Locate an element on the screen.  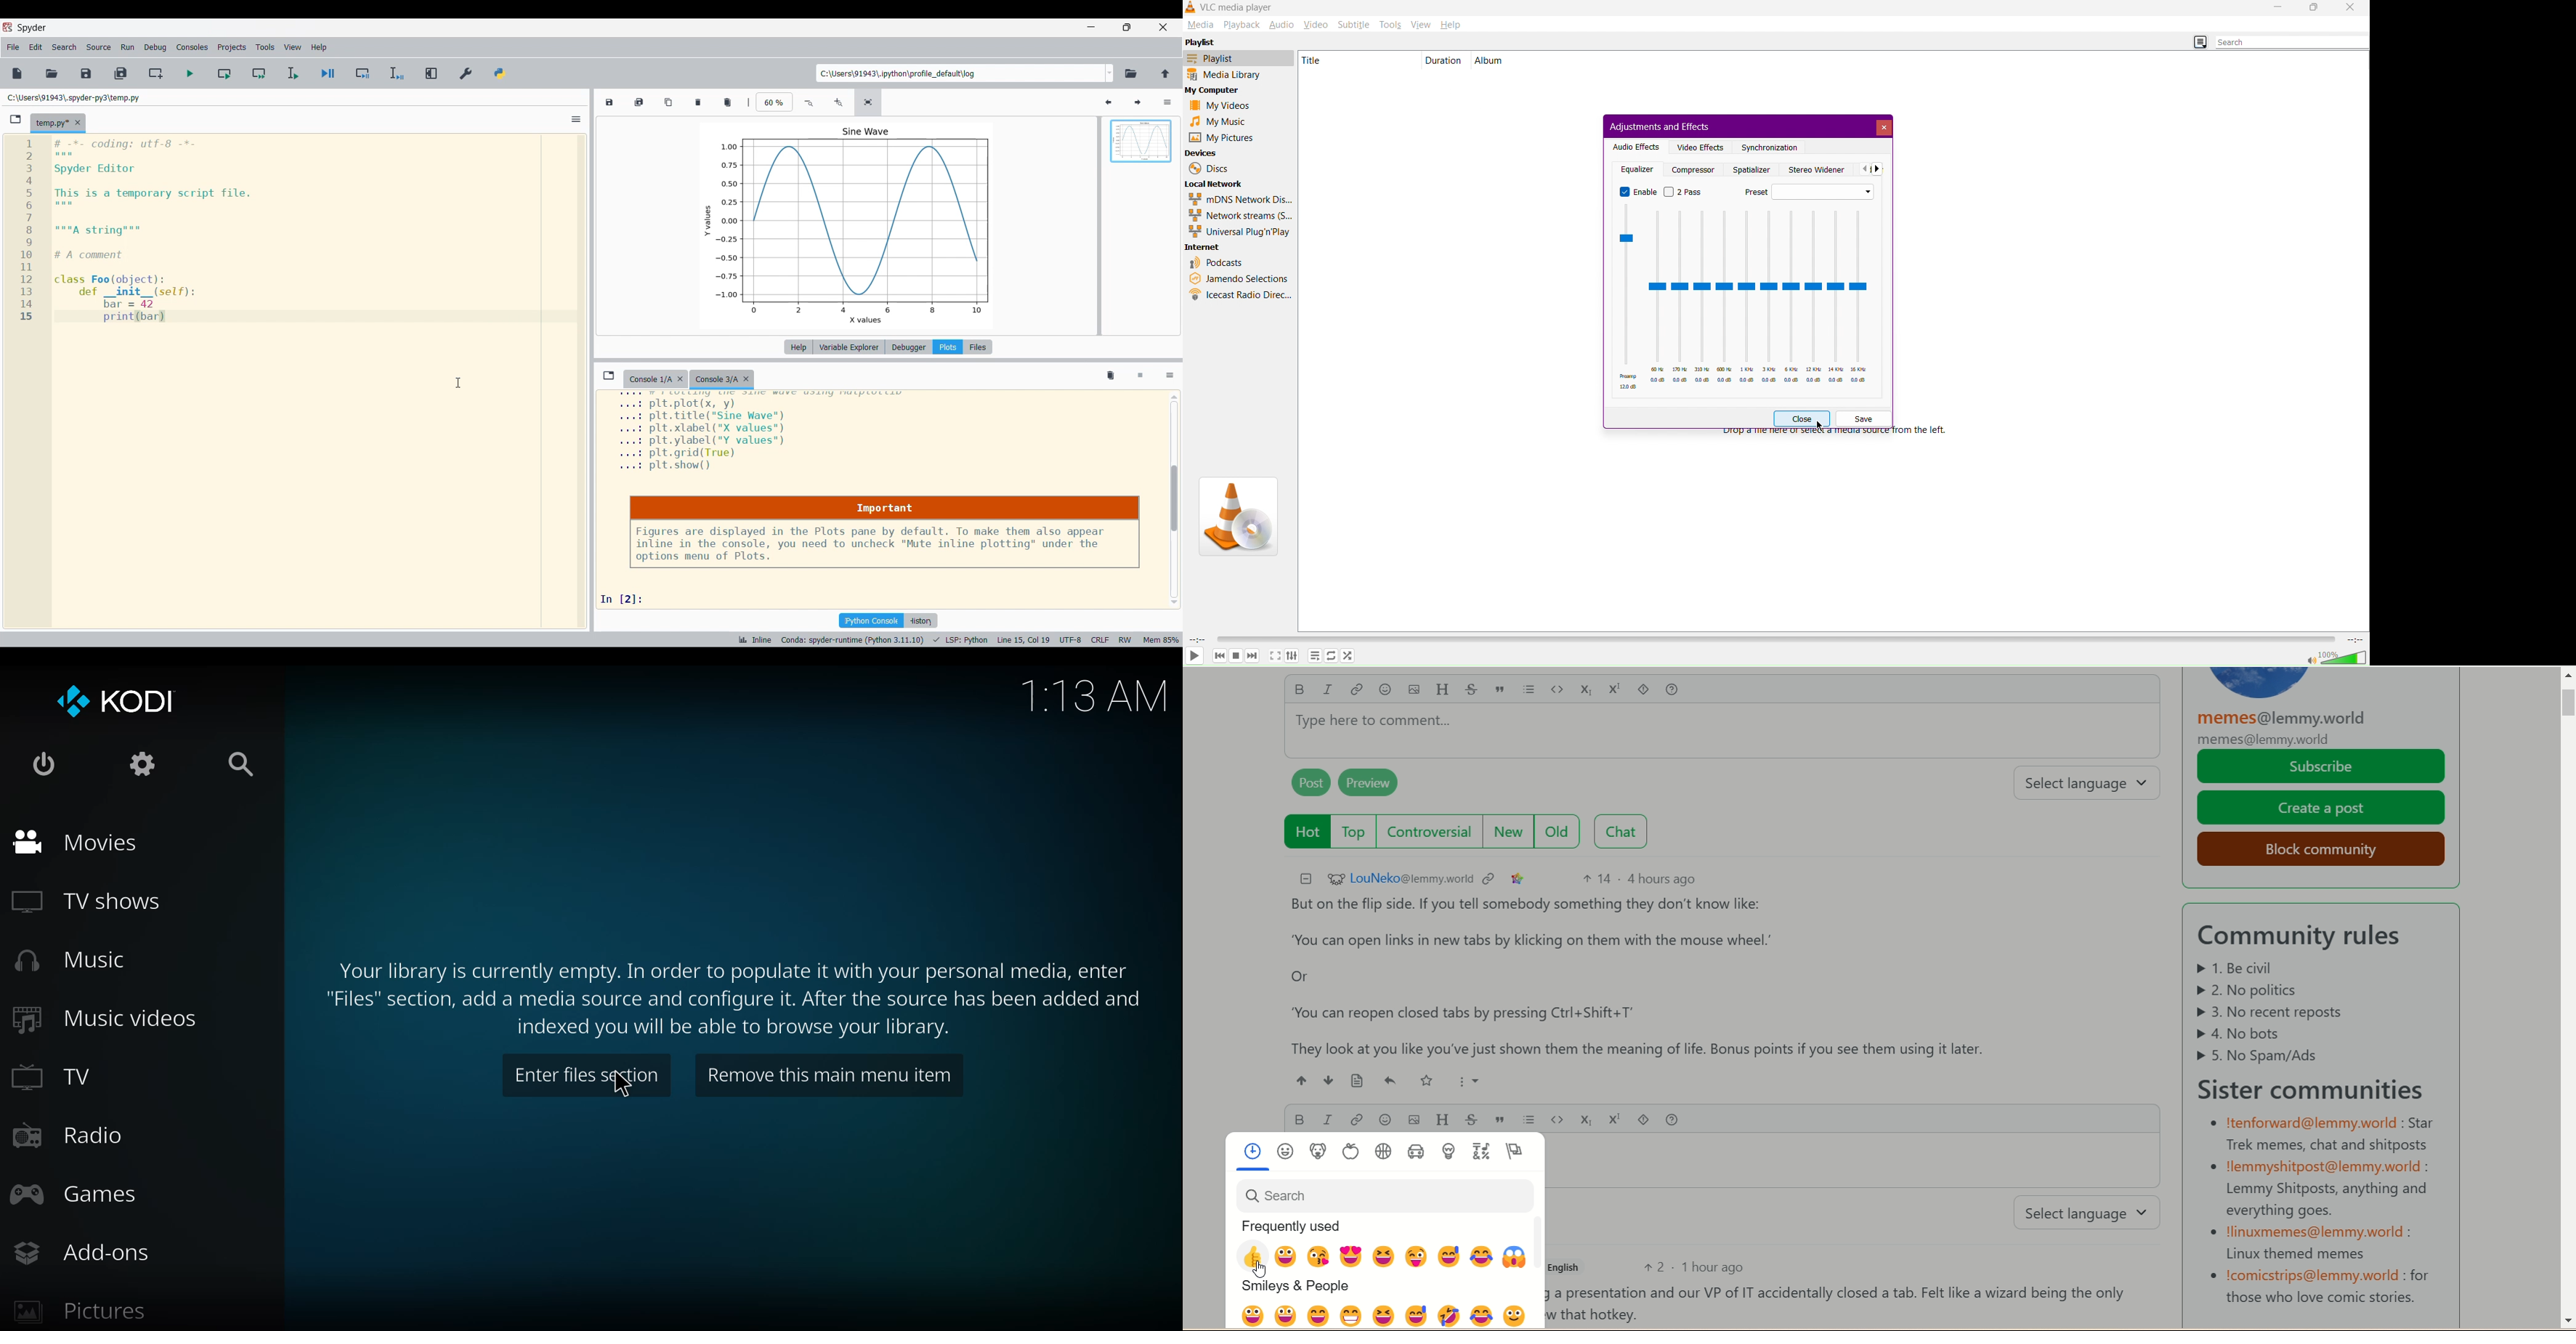
Universal Plug'n'Play is located at coordinates (1240, 232).